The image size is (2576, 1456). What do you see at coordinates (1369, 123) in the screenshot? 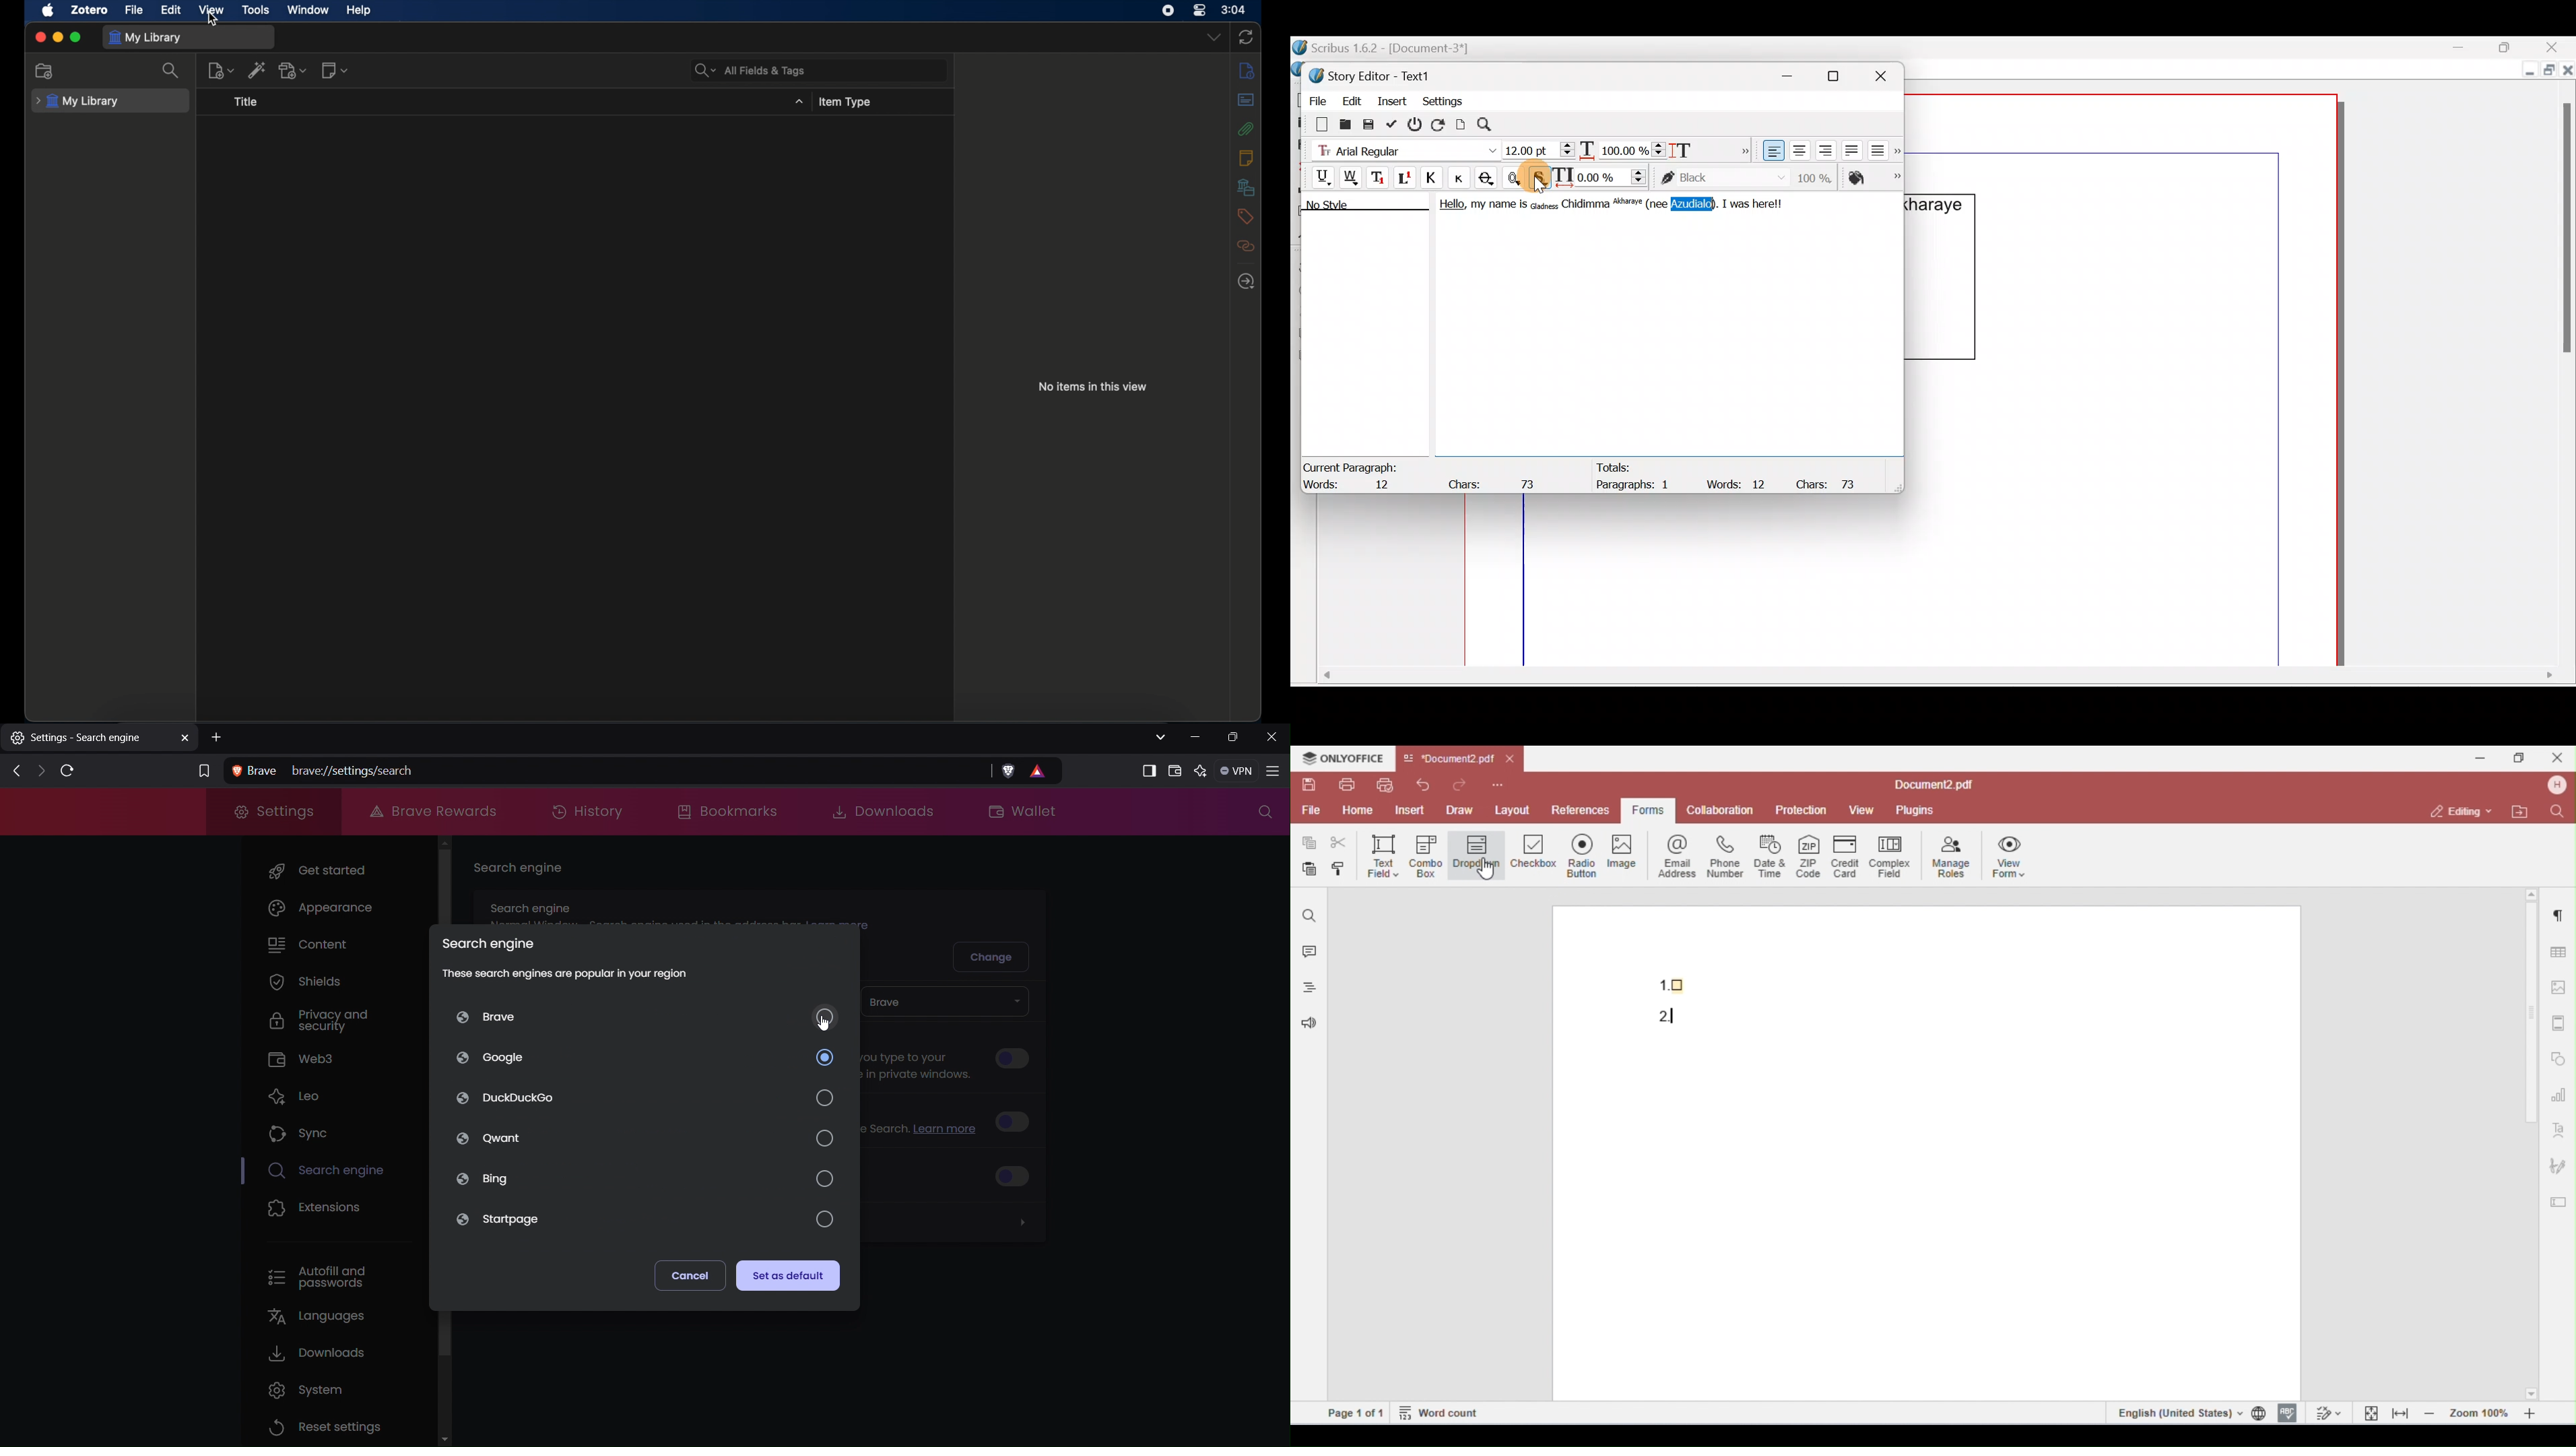
I see `Save to file` at bounding box center [1369, 123].